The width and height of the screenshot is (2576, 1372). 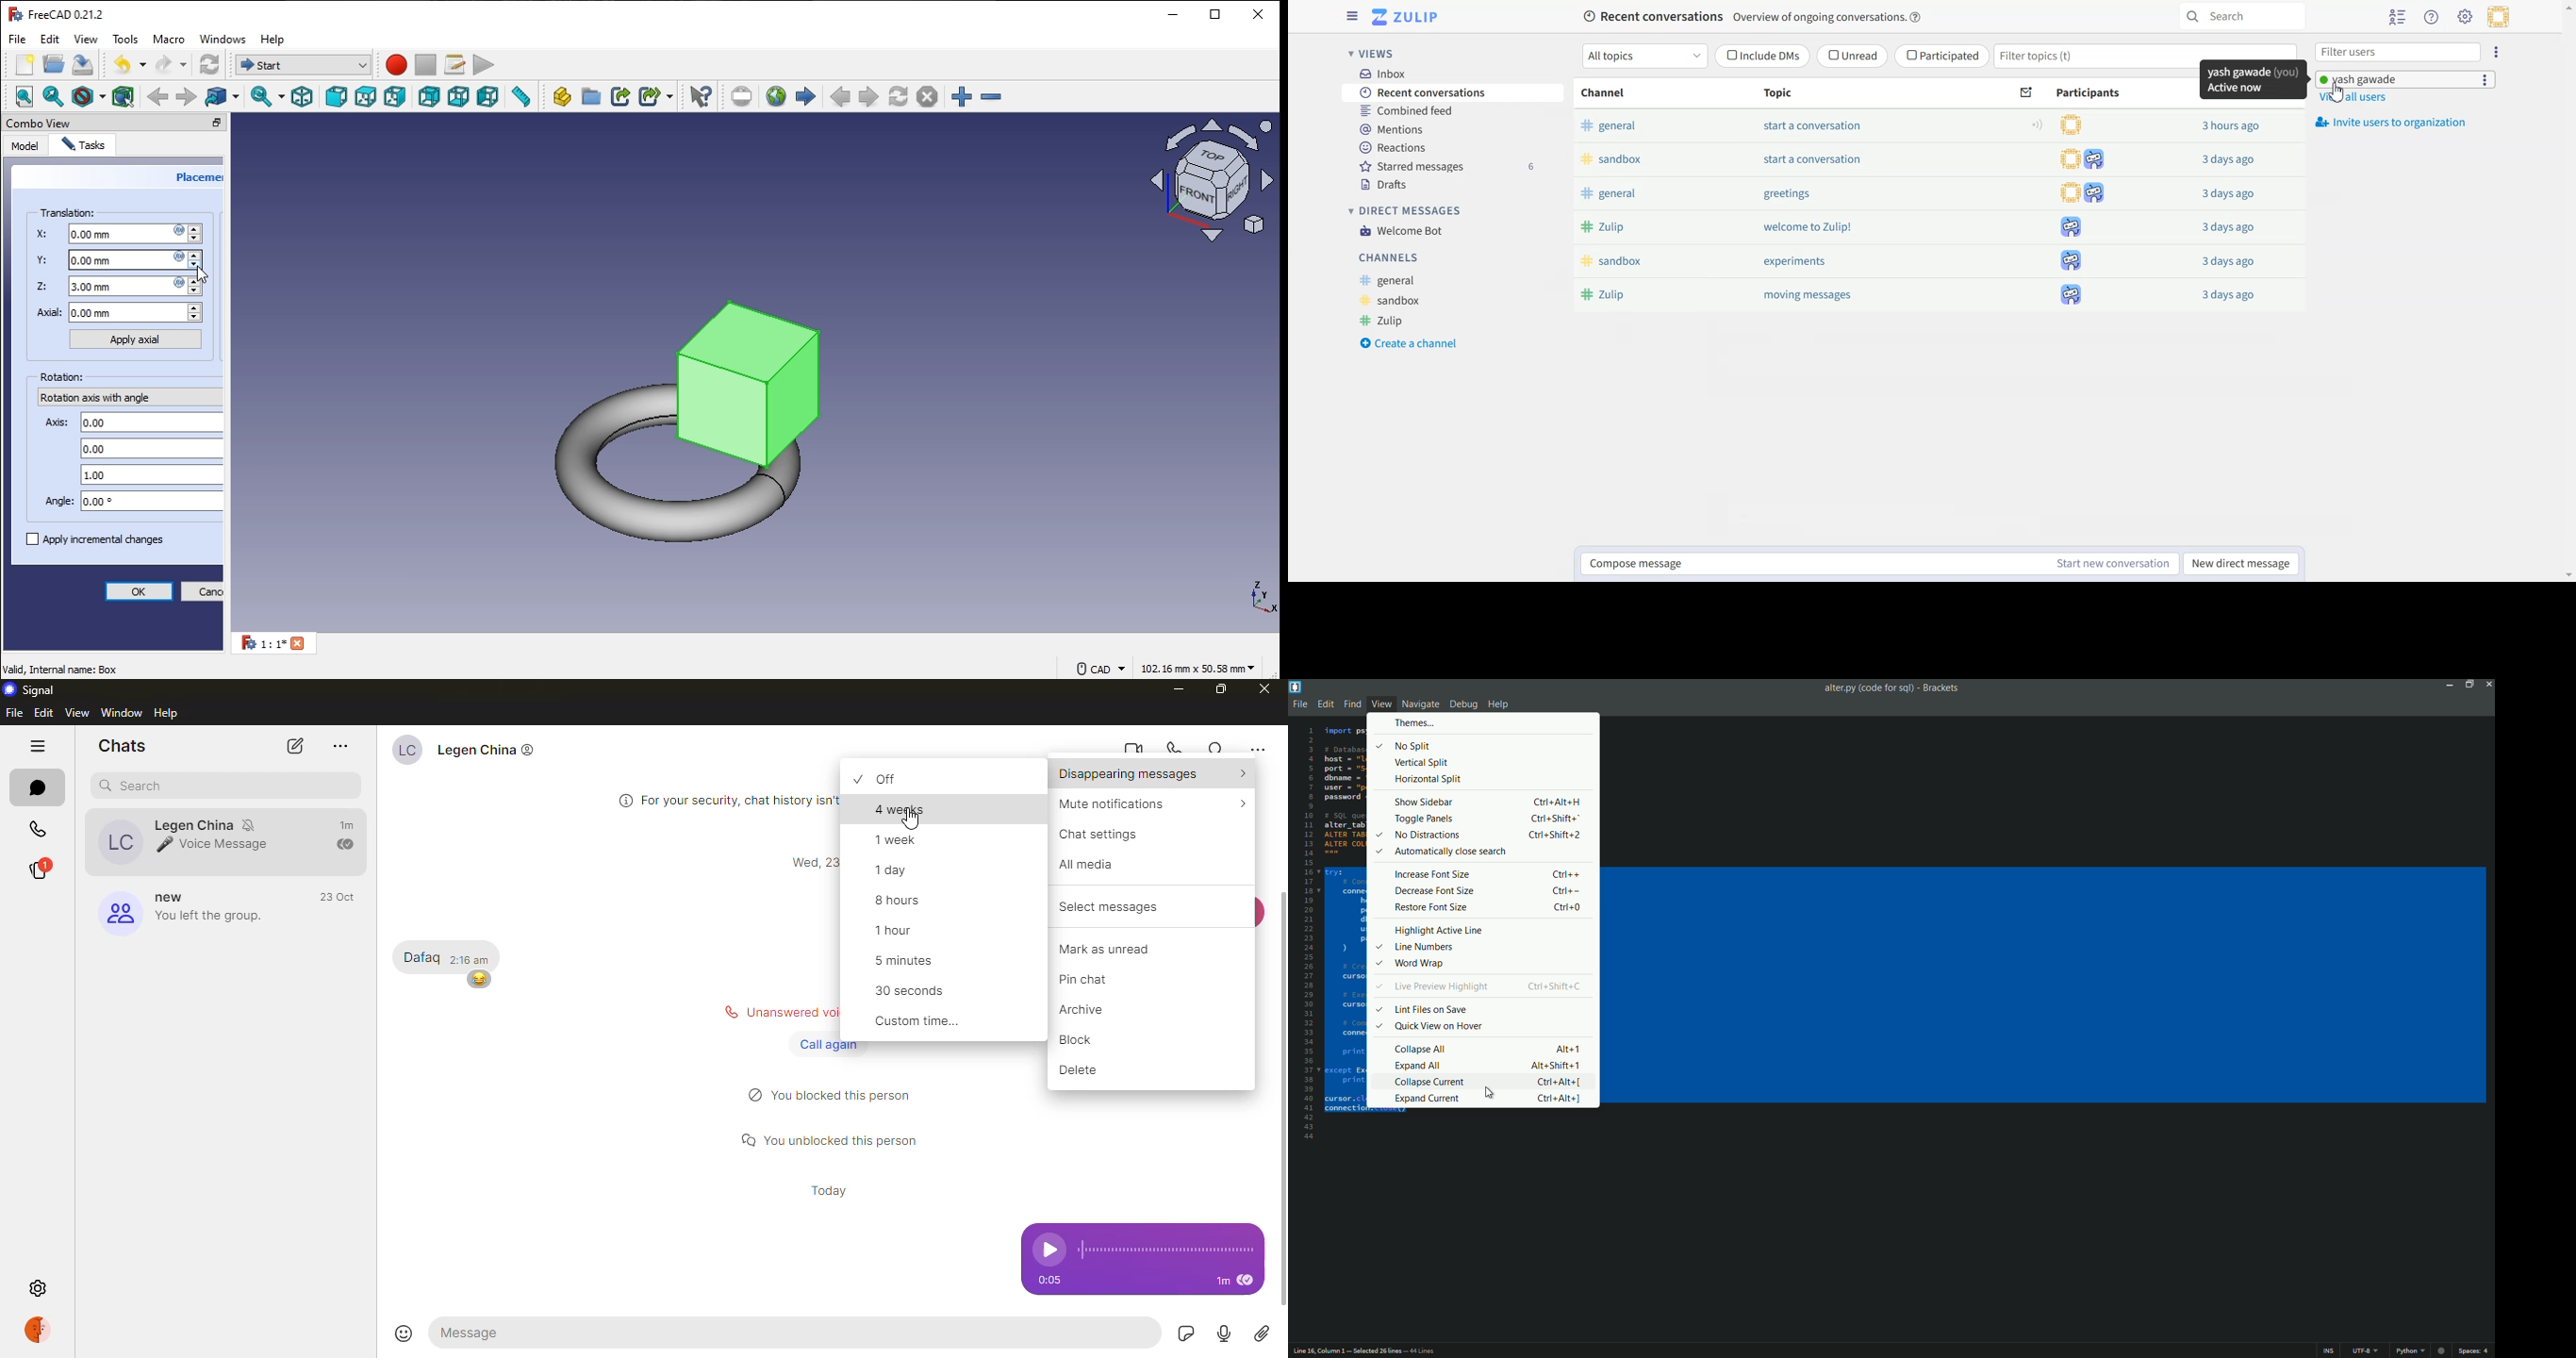 What do you see at coordinates (39, 123) in the screenshot?
I see `combo view` at bounding box center [39, 123].